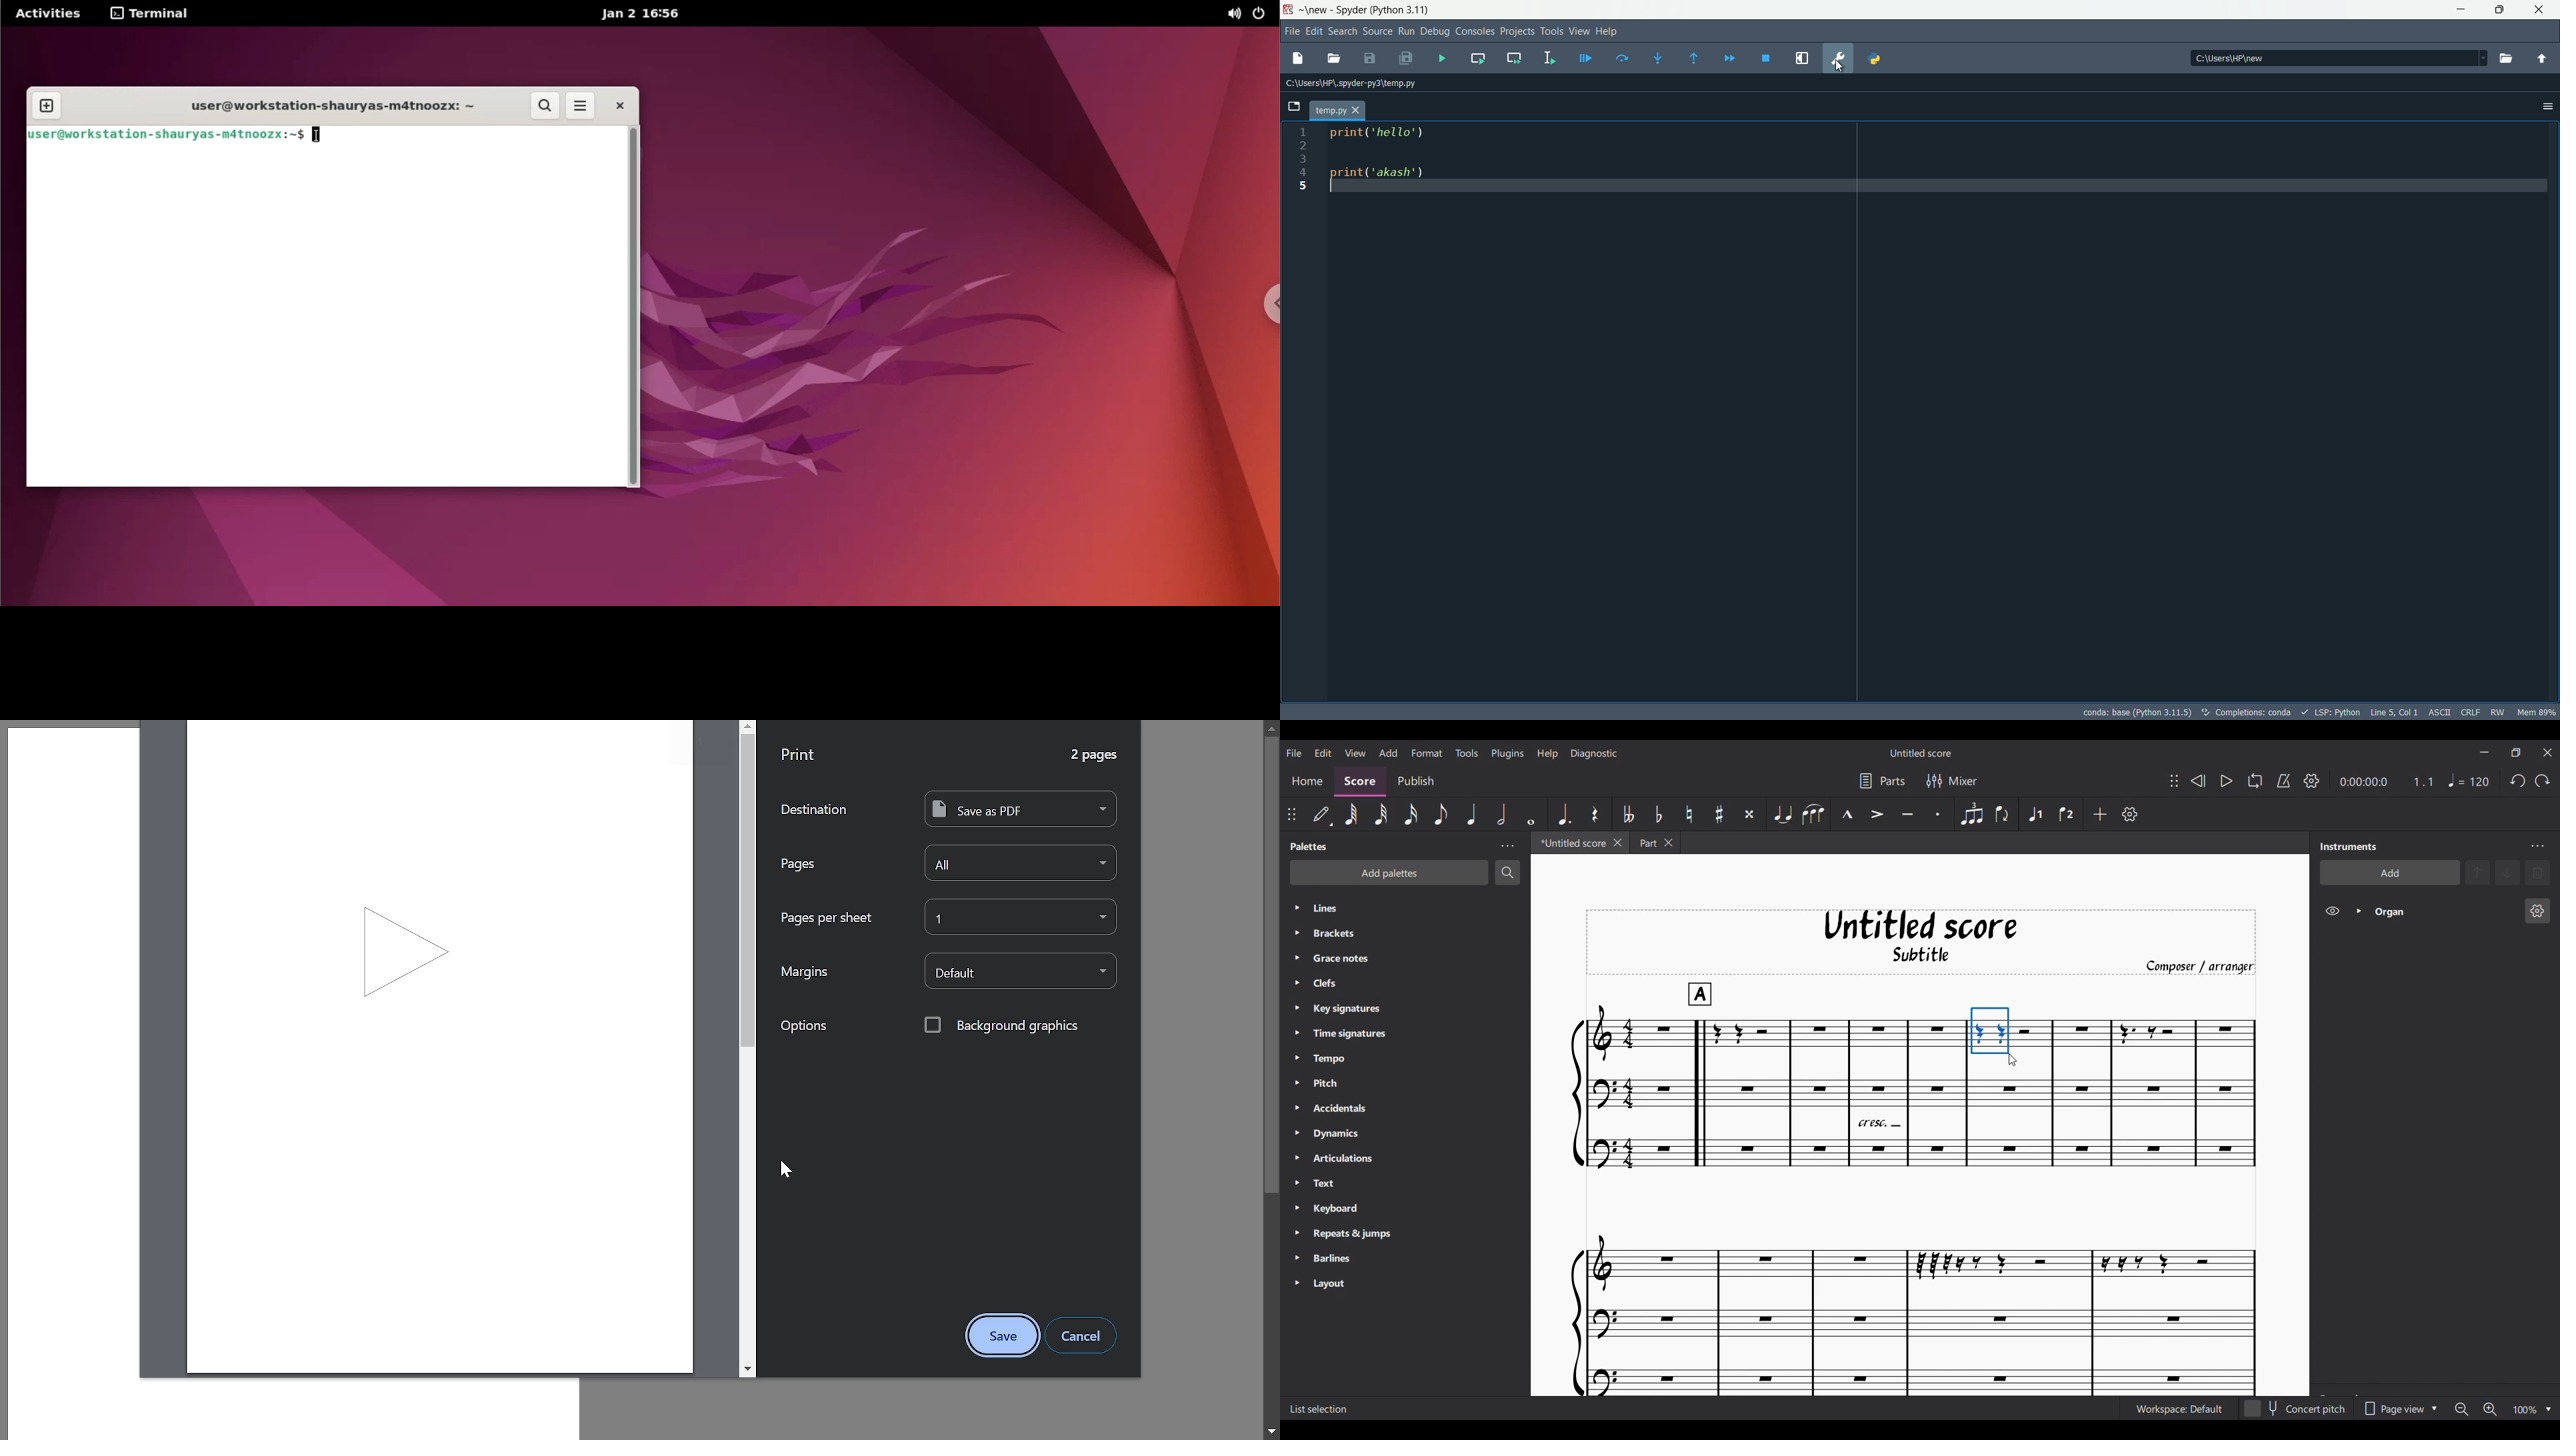 The image size is (2576, 1456). What do you see at coordinates (2035, 815) in the screenshot?
I see `Voice 1` at bounding box center [2035, 815].